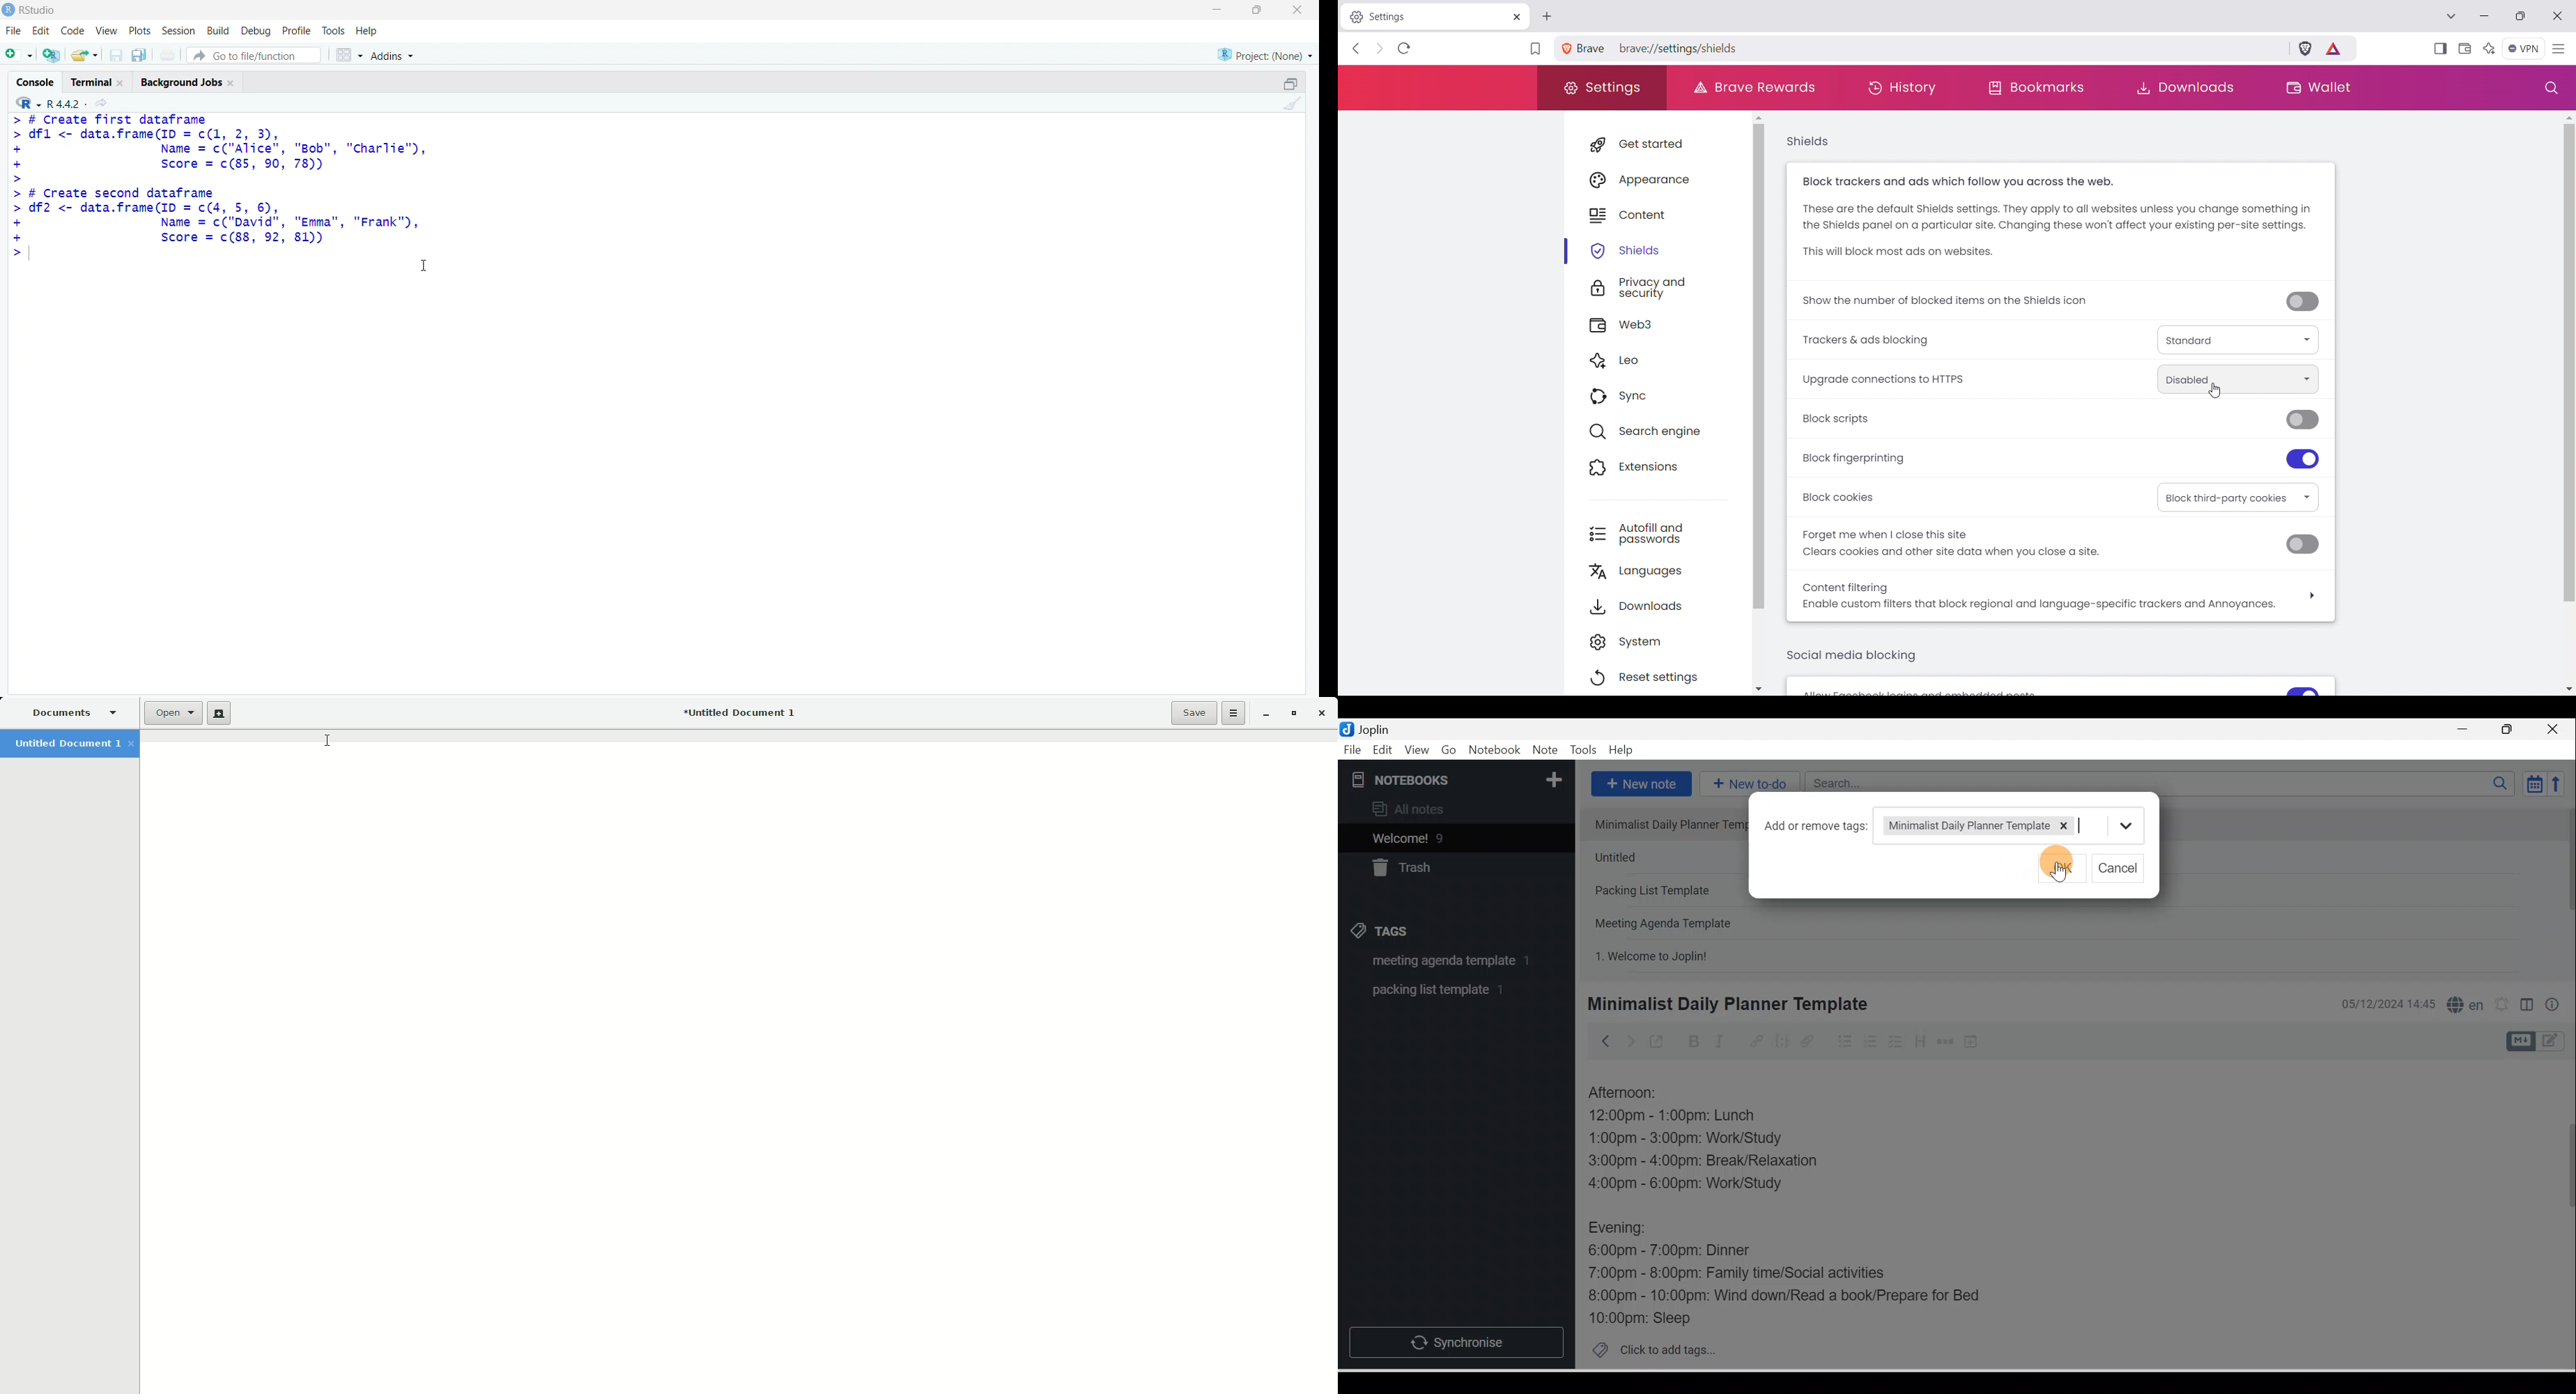  Describe the element at coordinates (1459, 777) in the screenshot. I see `Notebooks` at that location.